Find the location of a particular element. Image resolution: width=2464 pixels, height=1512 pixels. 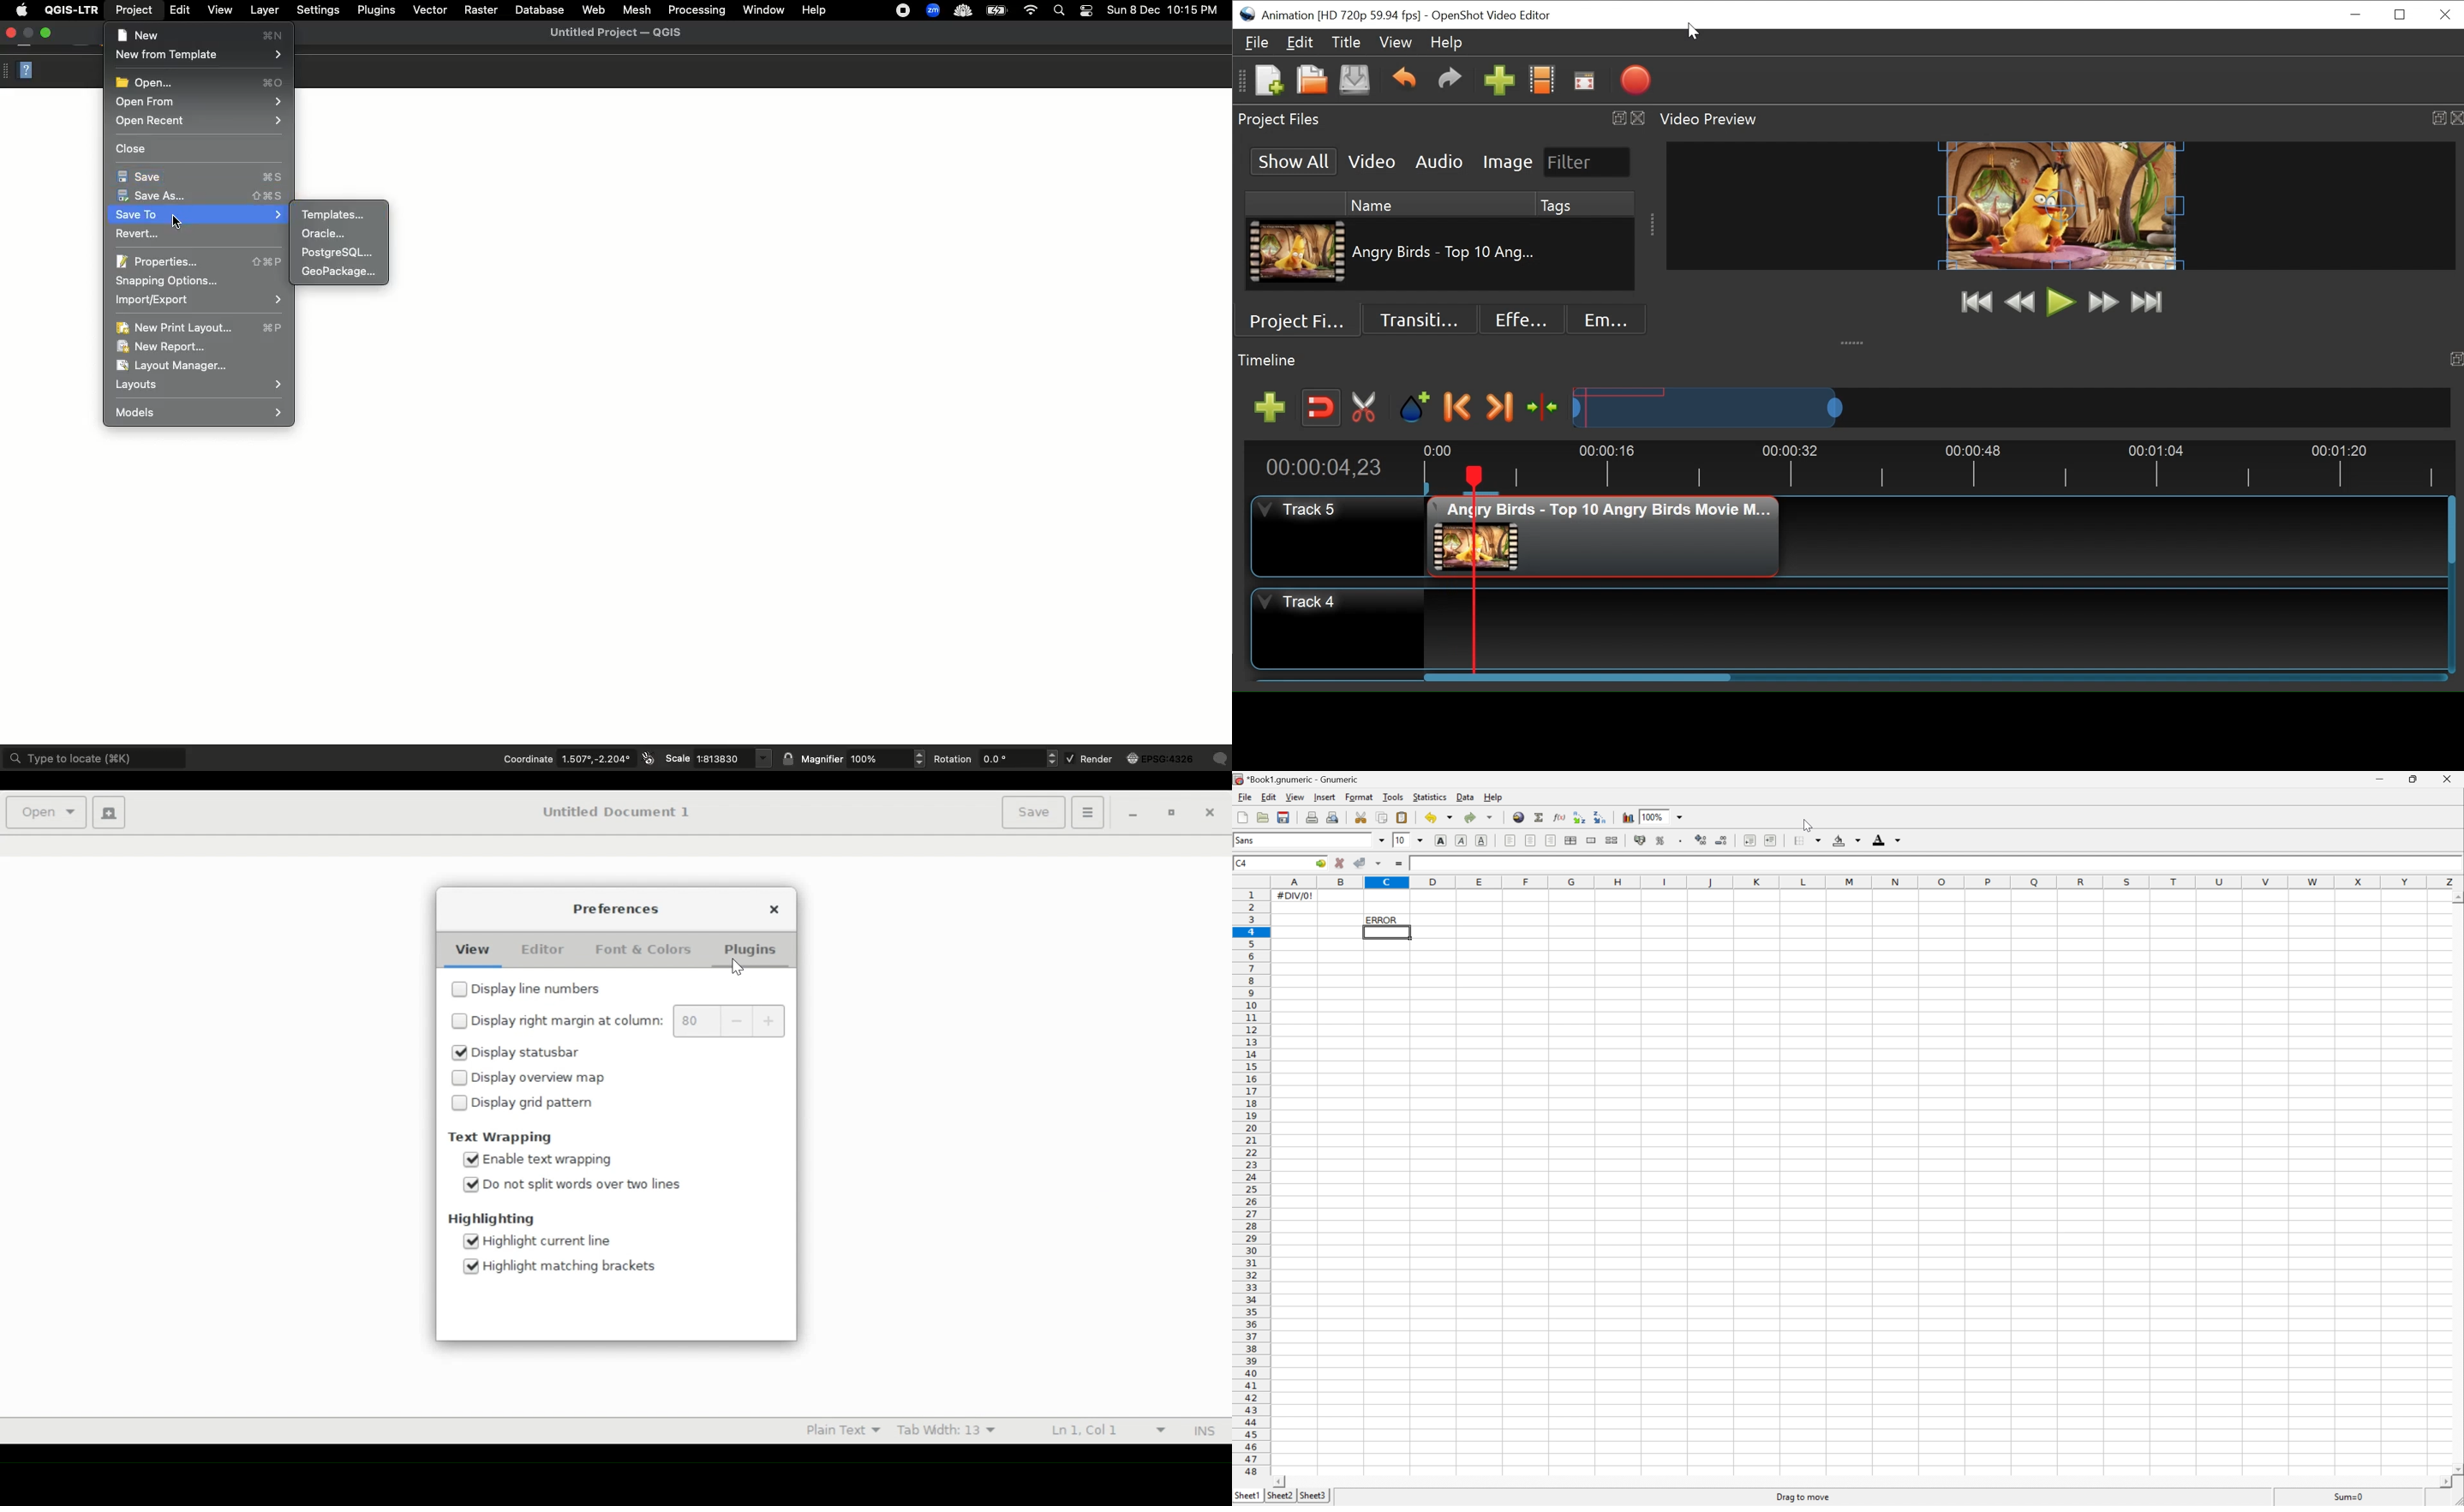

formula bar is located at coordinates (1482, 863).